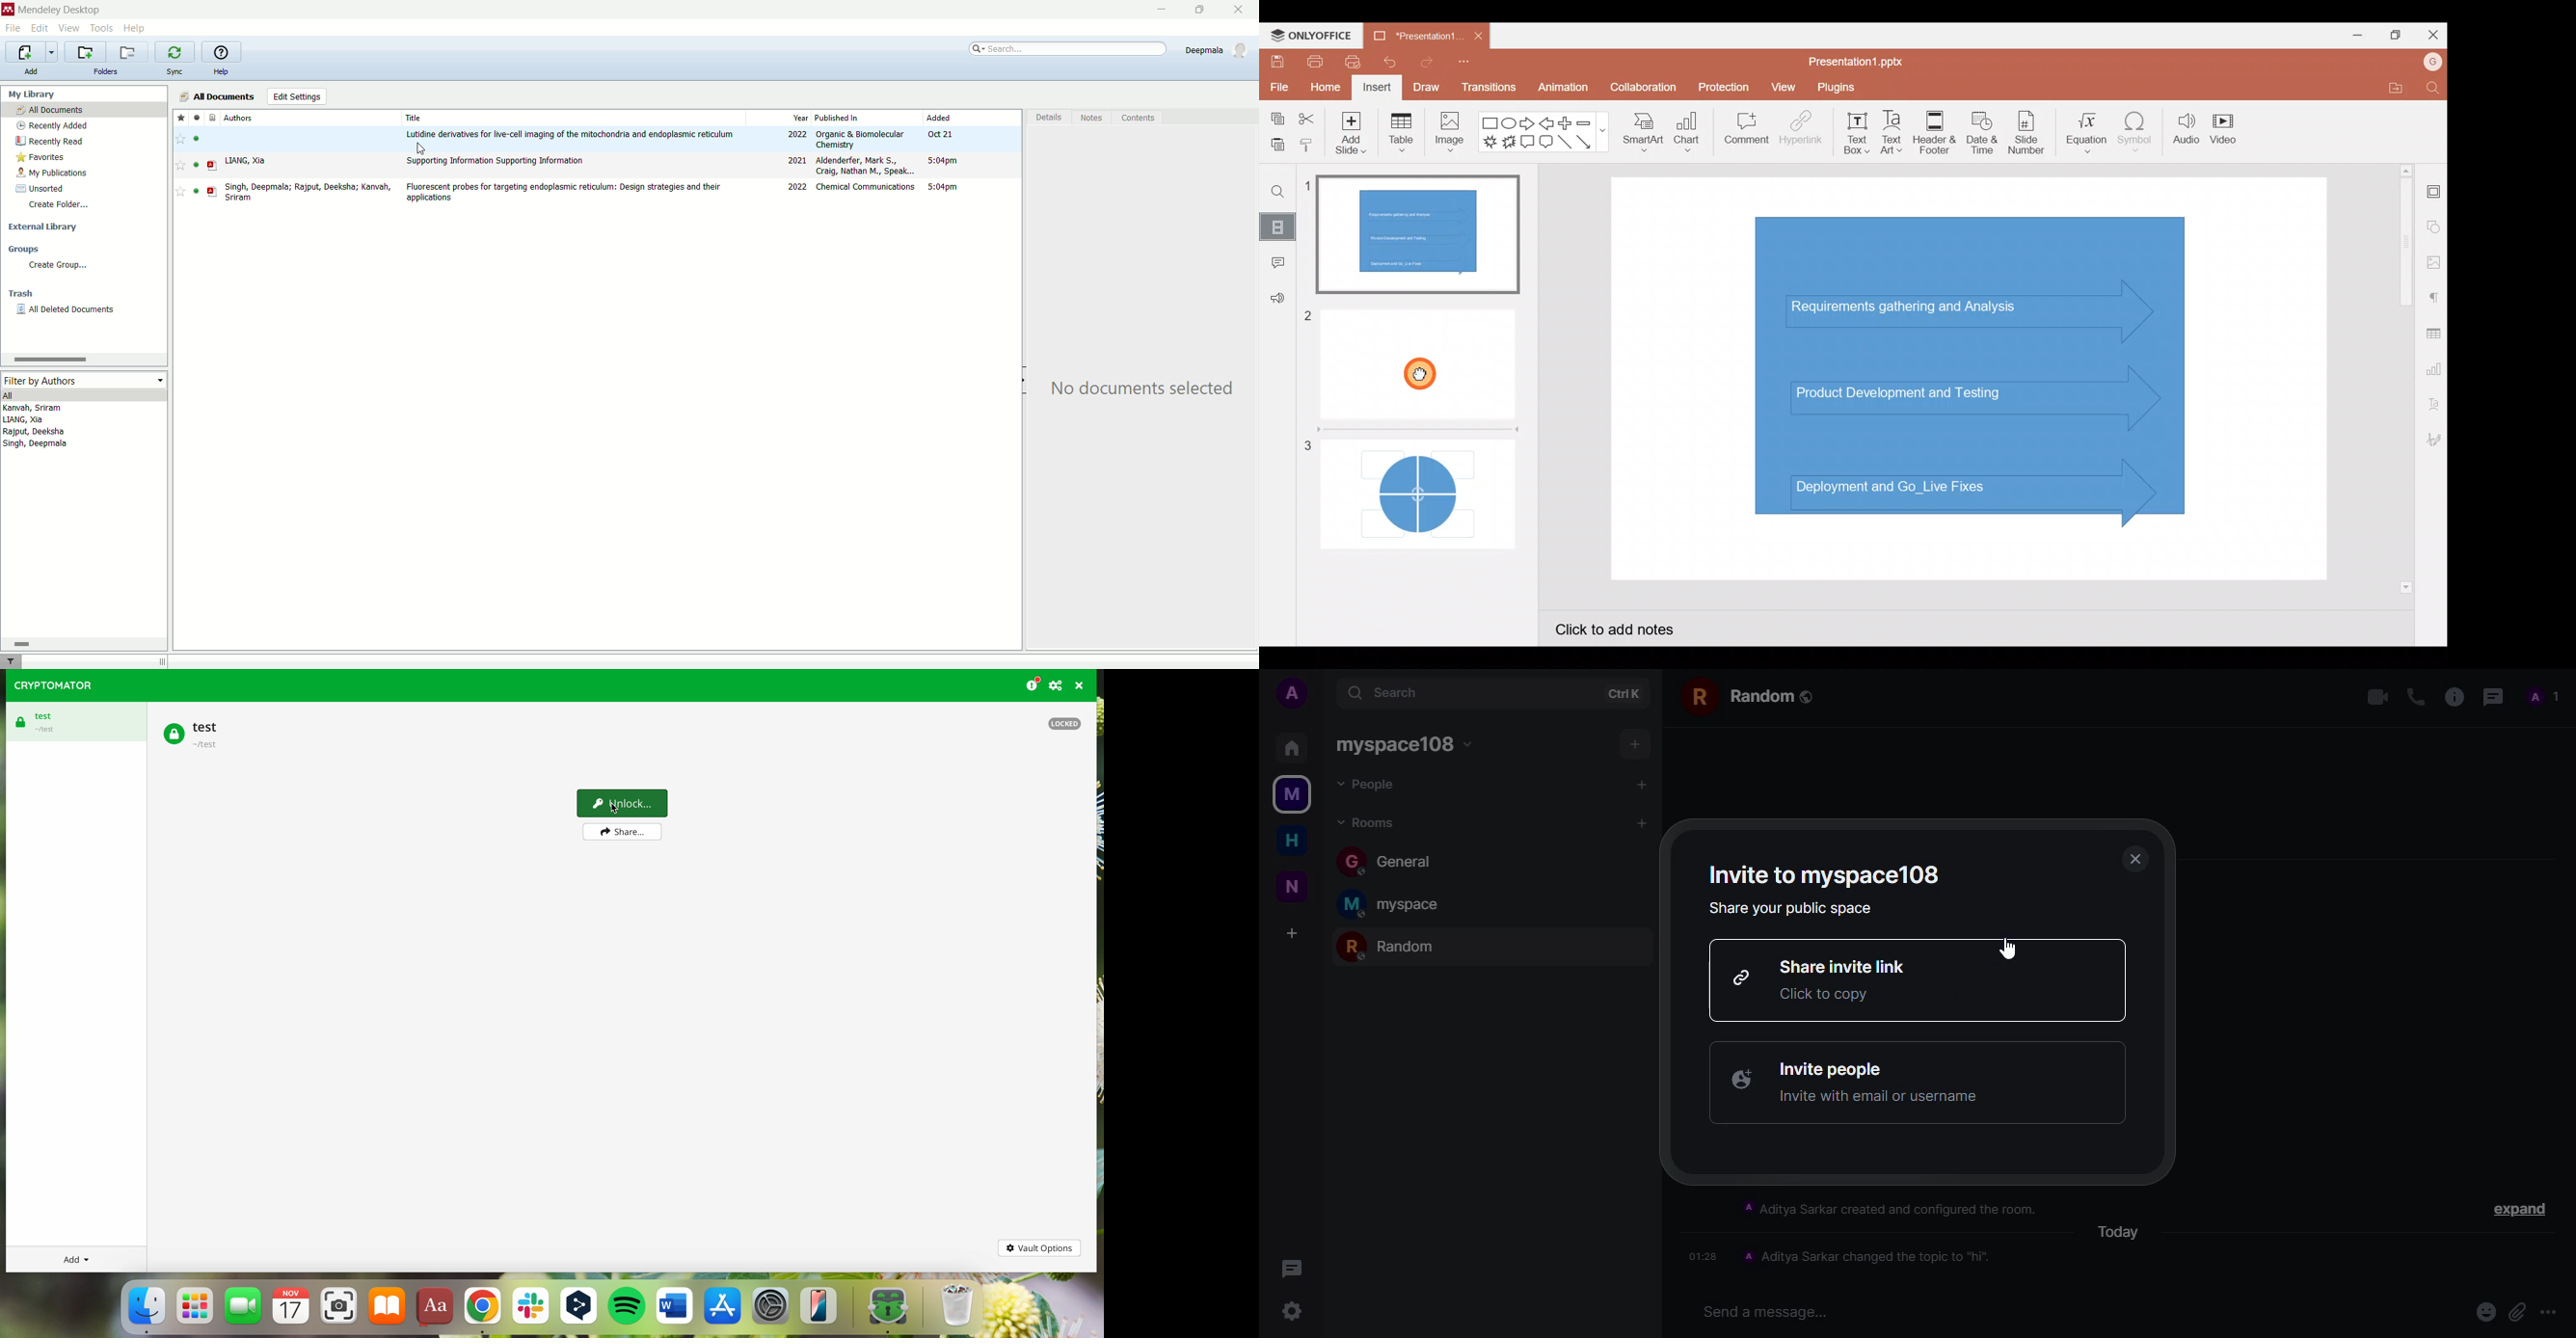 Image resolution: width=2576 pixels, height=1344 pixels. I want to click on add, so click(1631, 744).